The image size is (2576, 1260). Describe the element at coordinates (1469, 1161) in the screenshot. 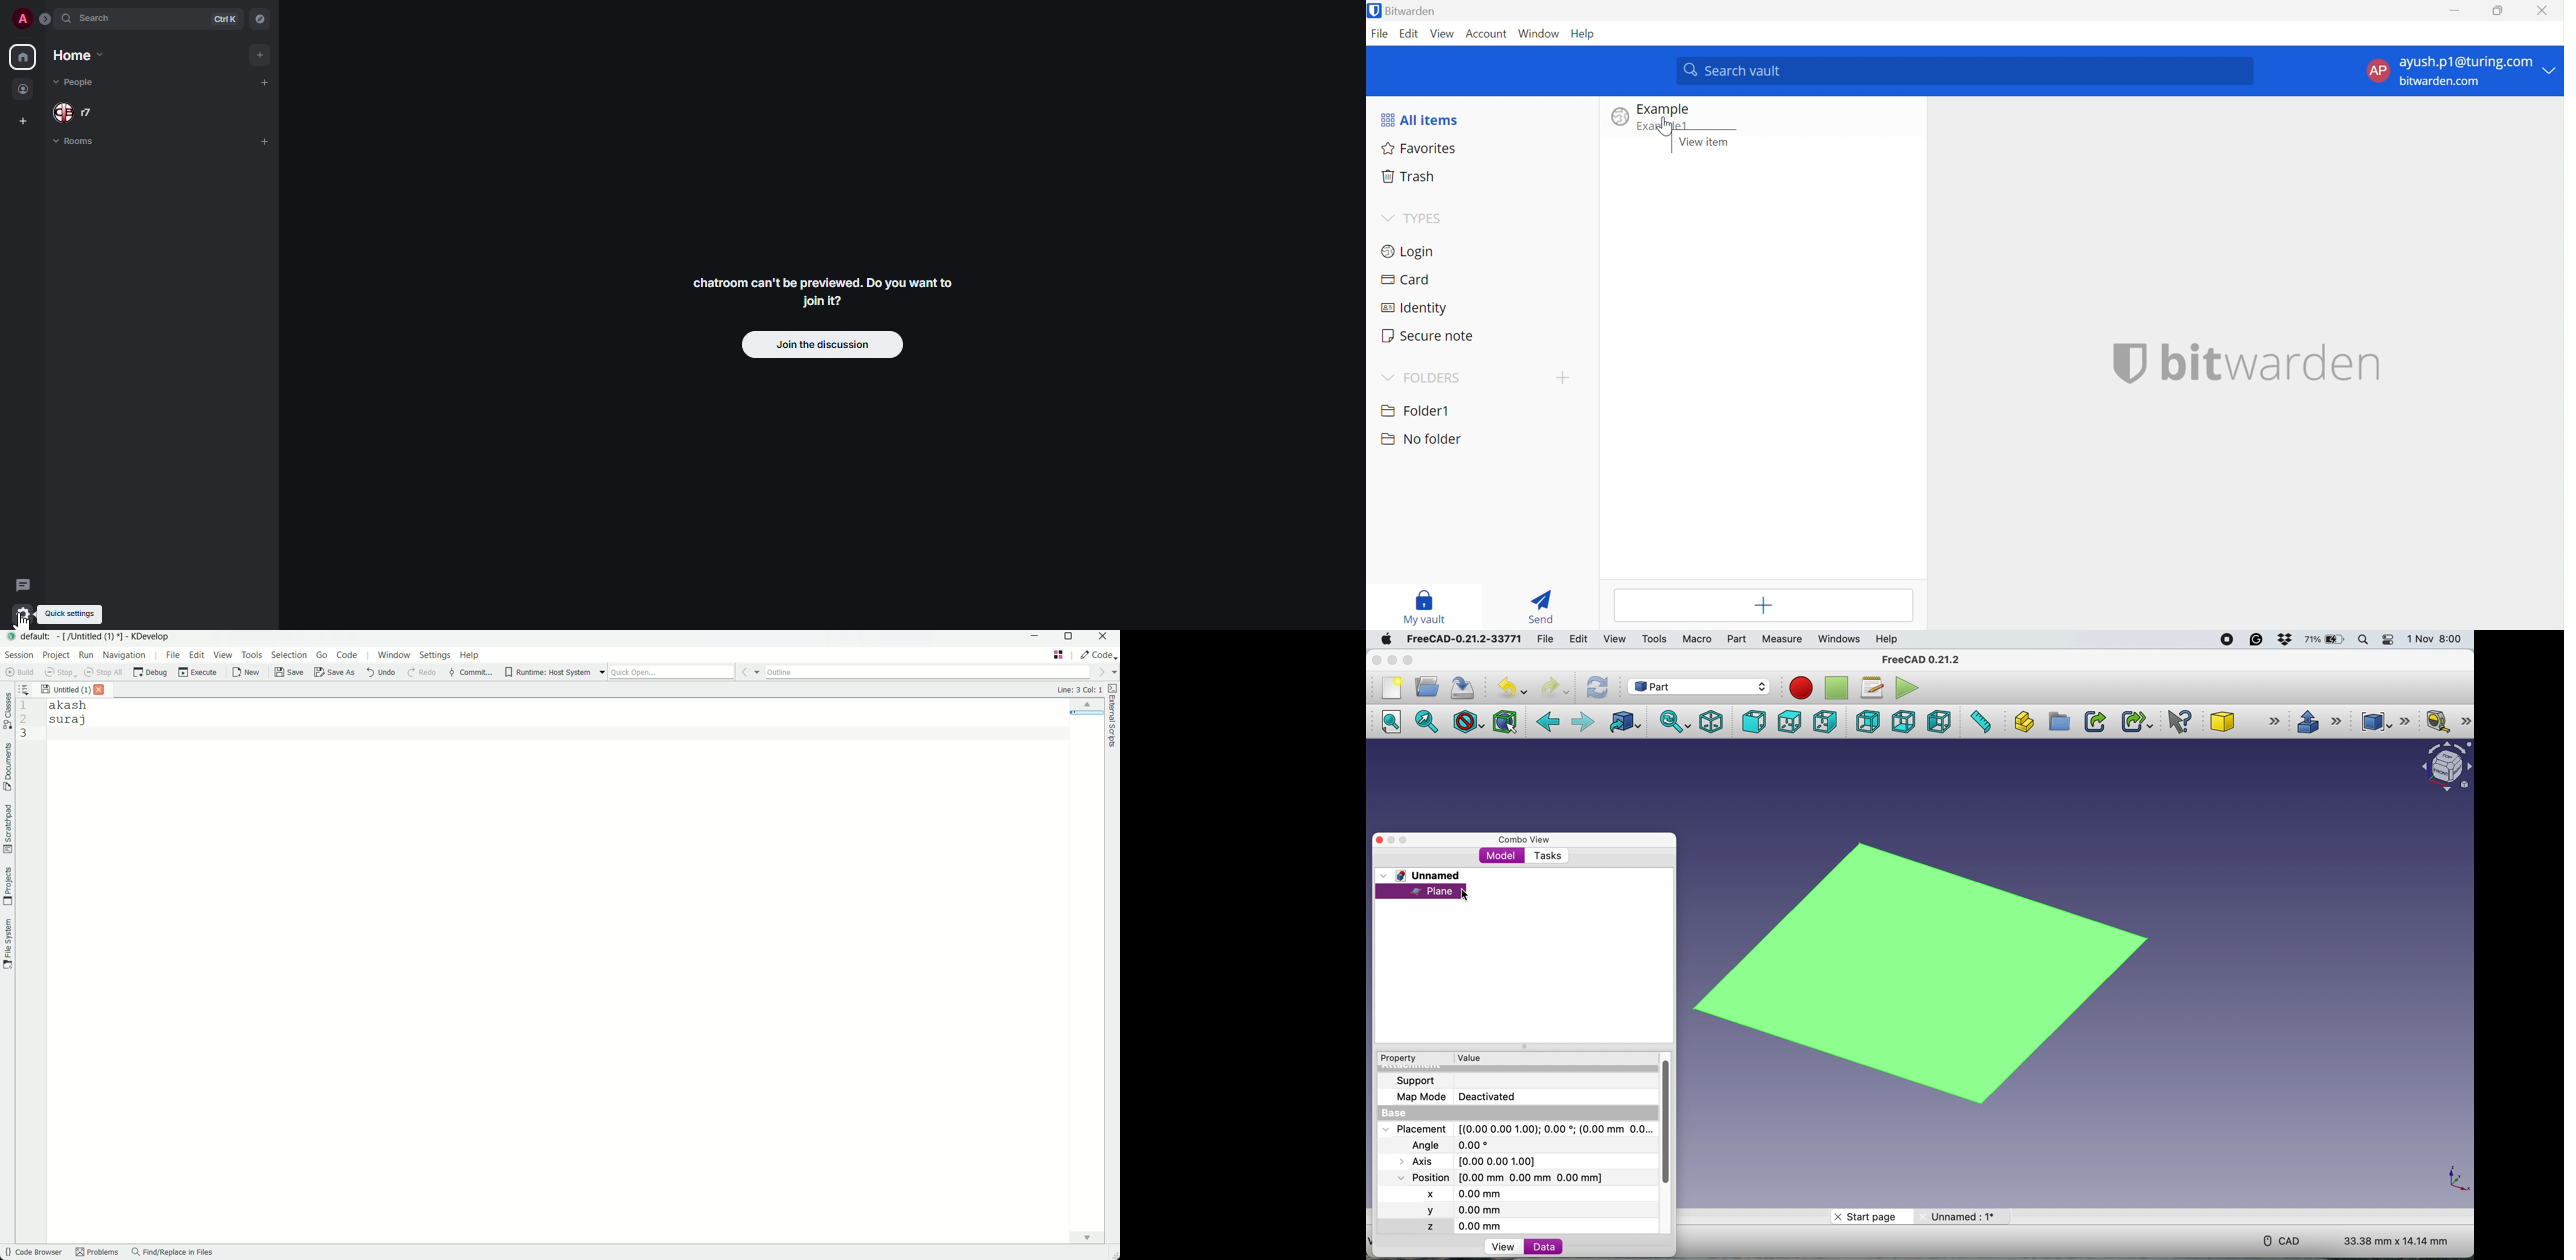

I see `Axis [0.00 0.00 1.00]` at that location.